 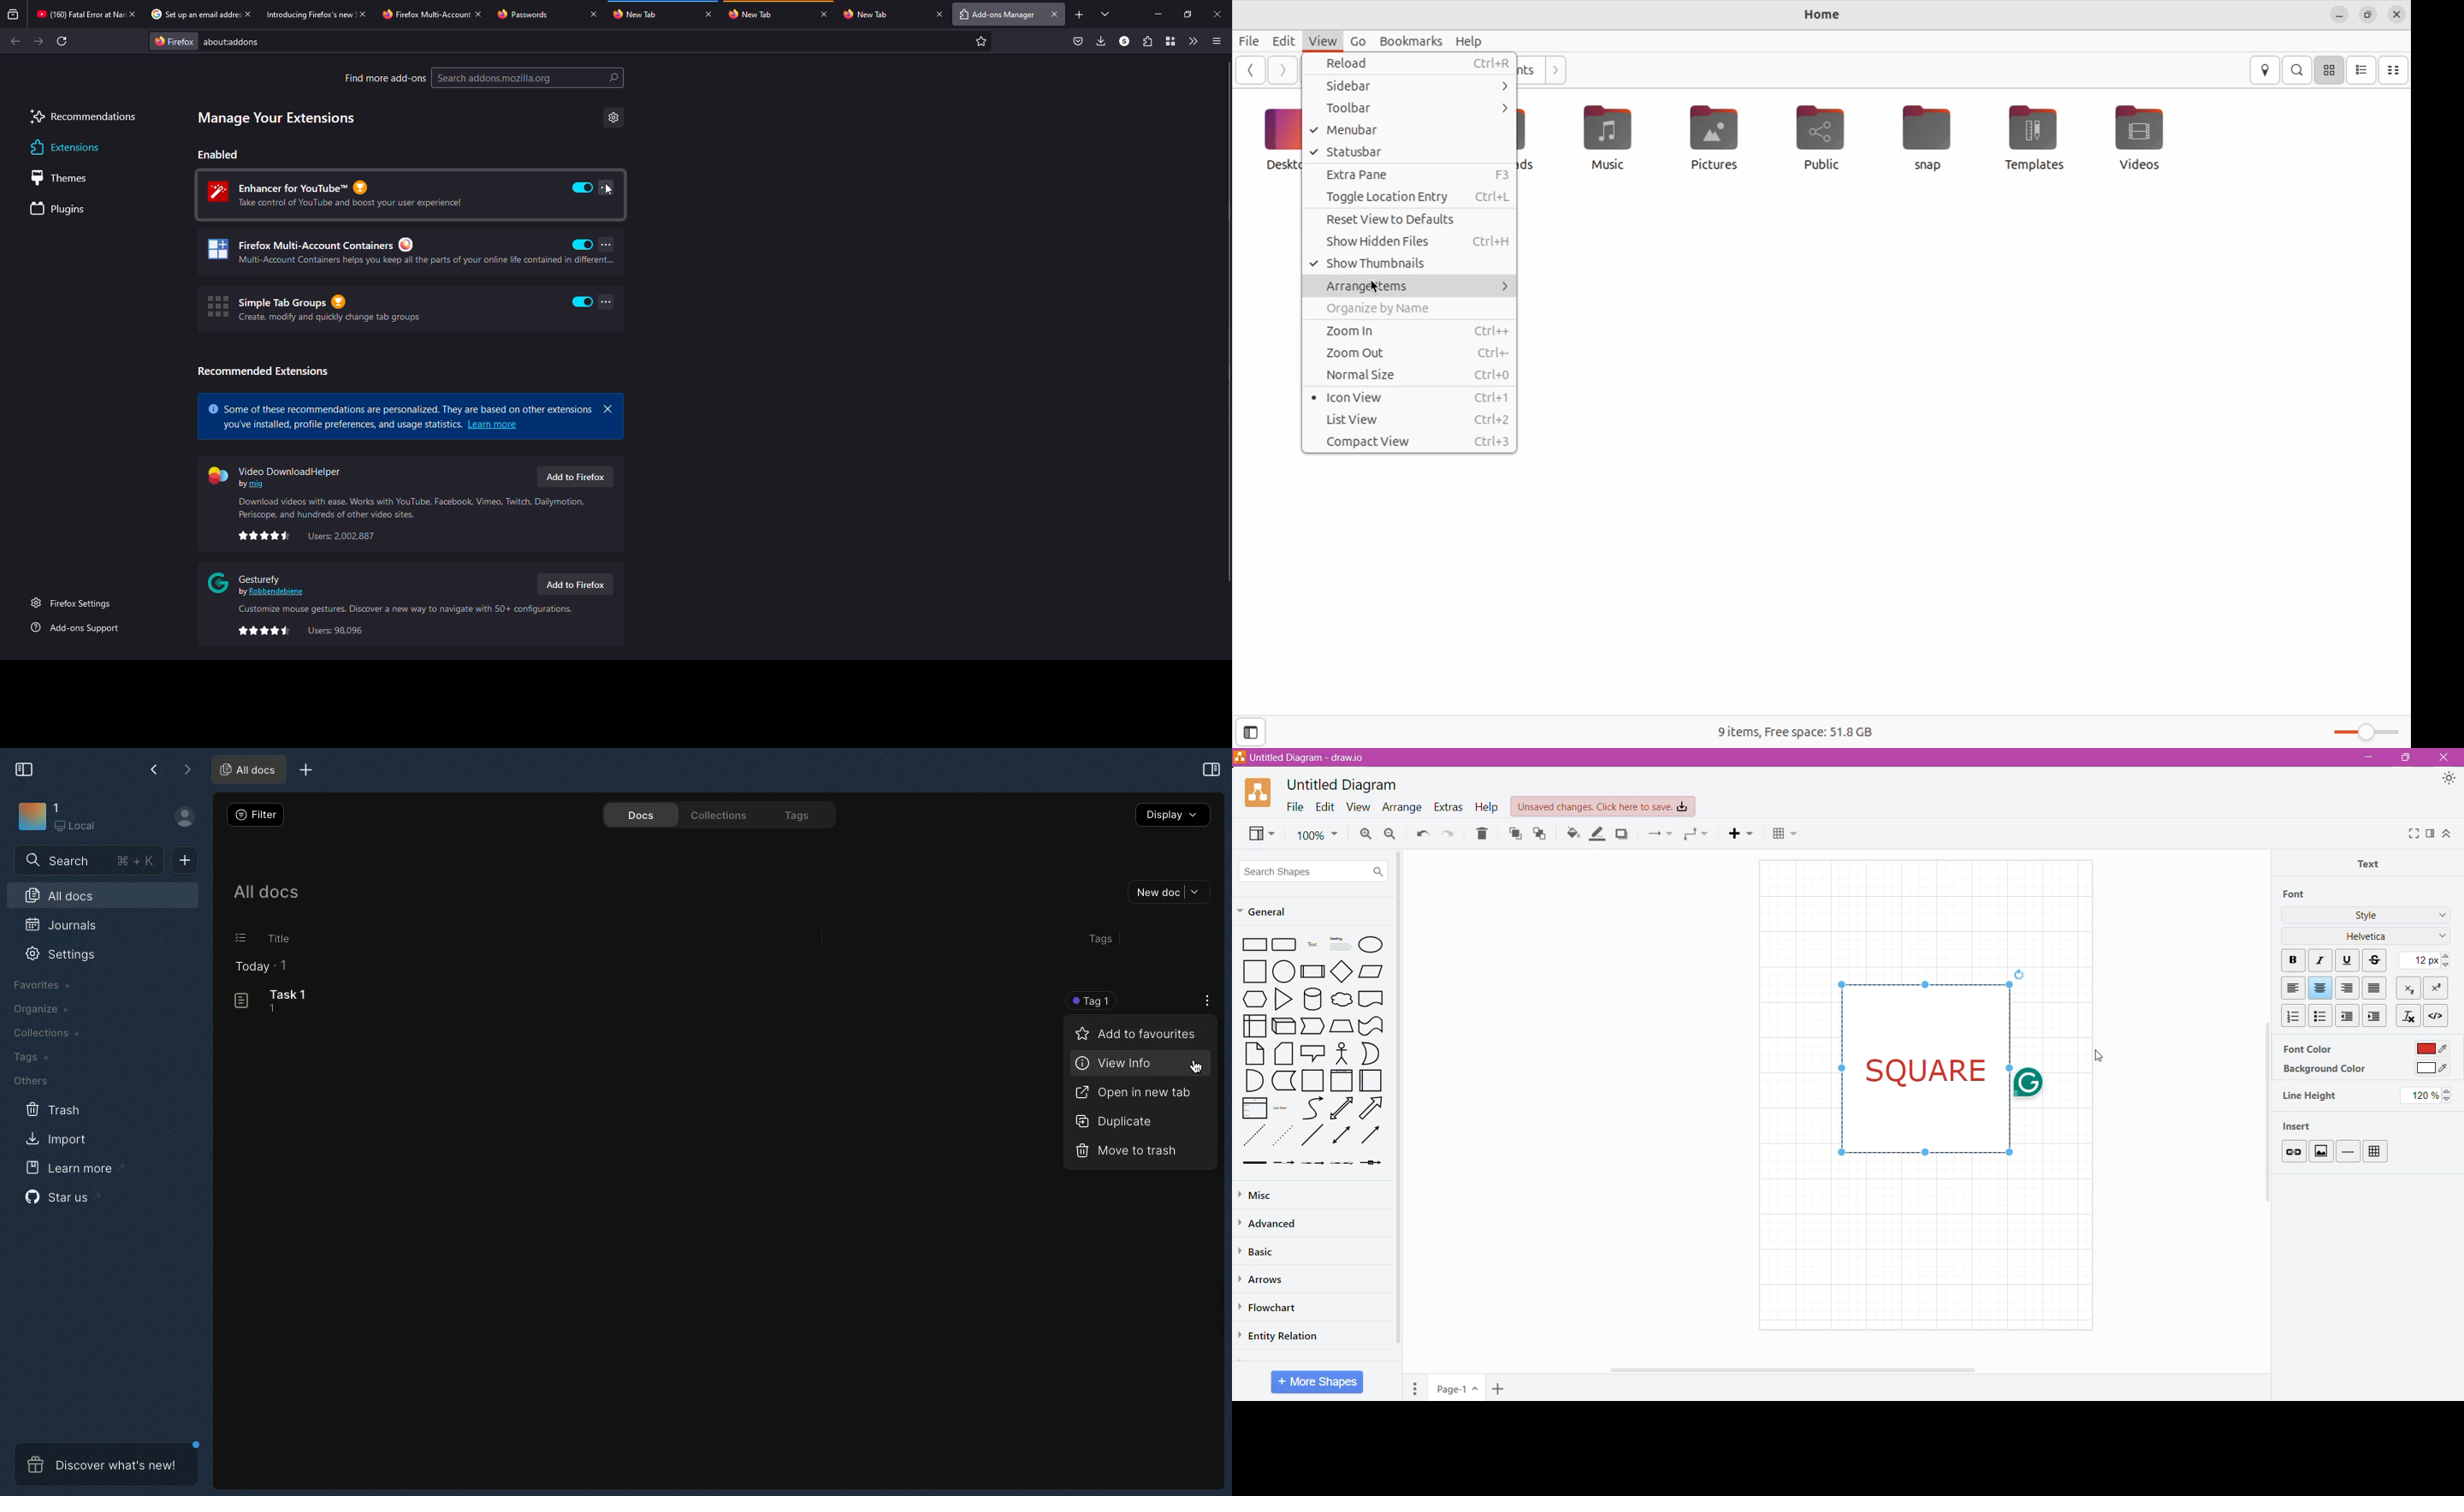 I want to click on New tab, so click(x=305, y=769).